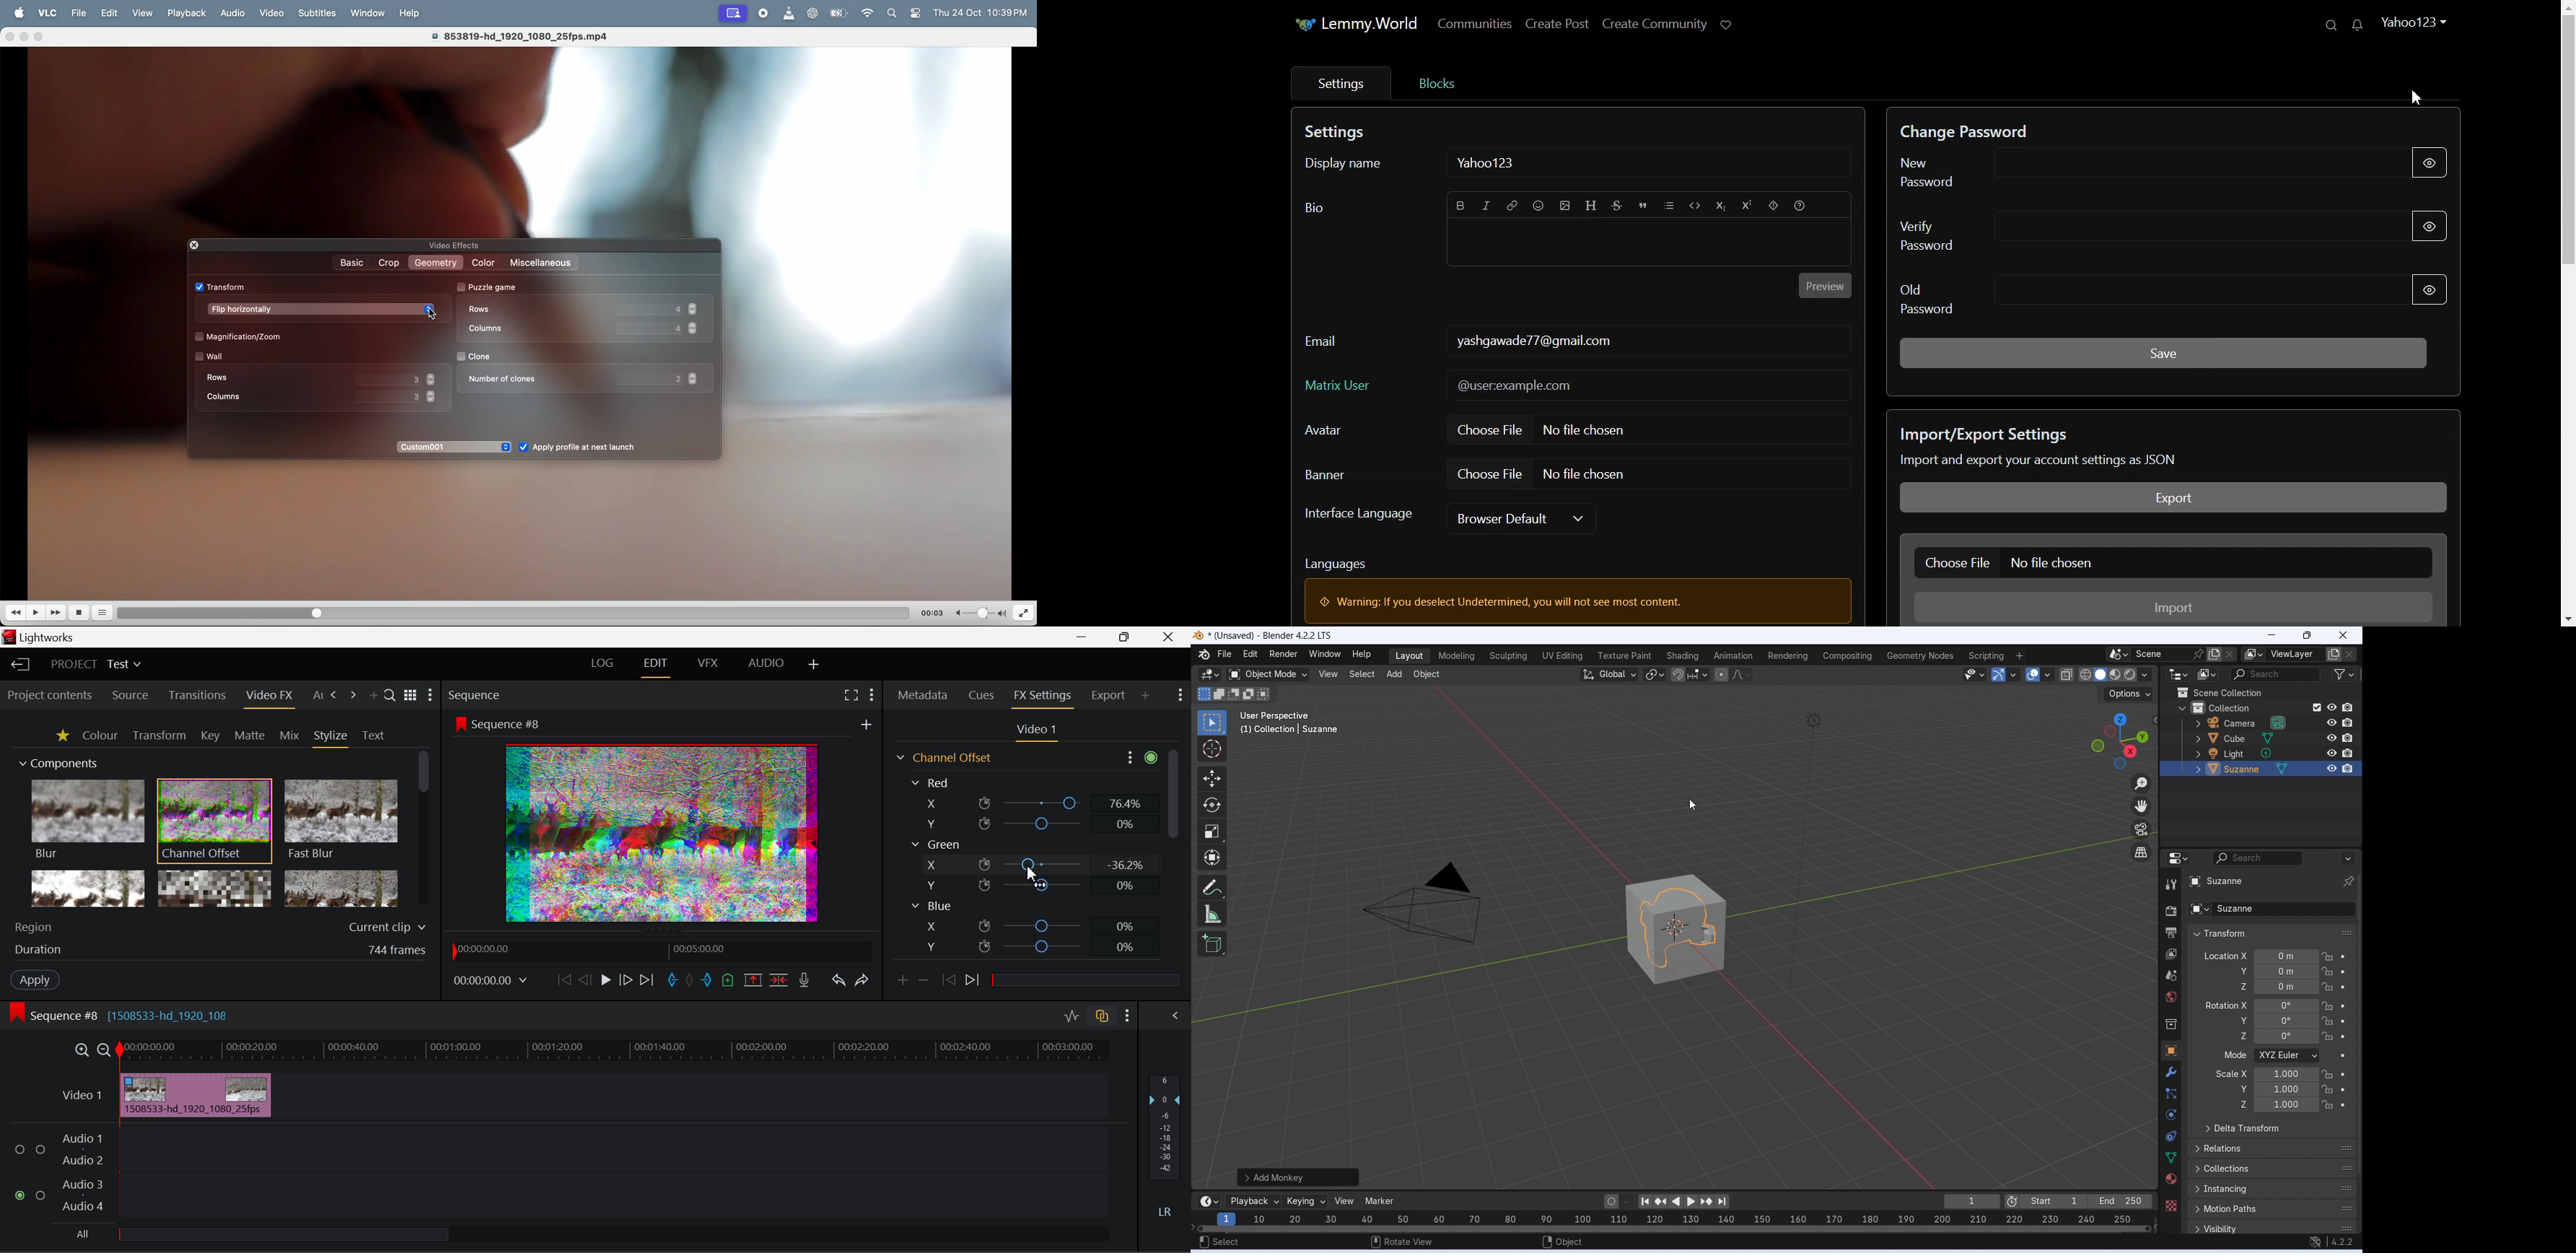  What do you see at coordinates (2215, 655) in the screenshot?
I see `new scene` at bounding box center [2215, 655].